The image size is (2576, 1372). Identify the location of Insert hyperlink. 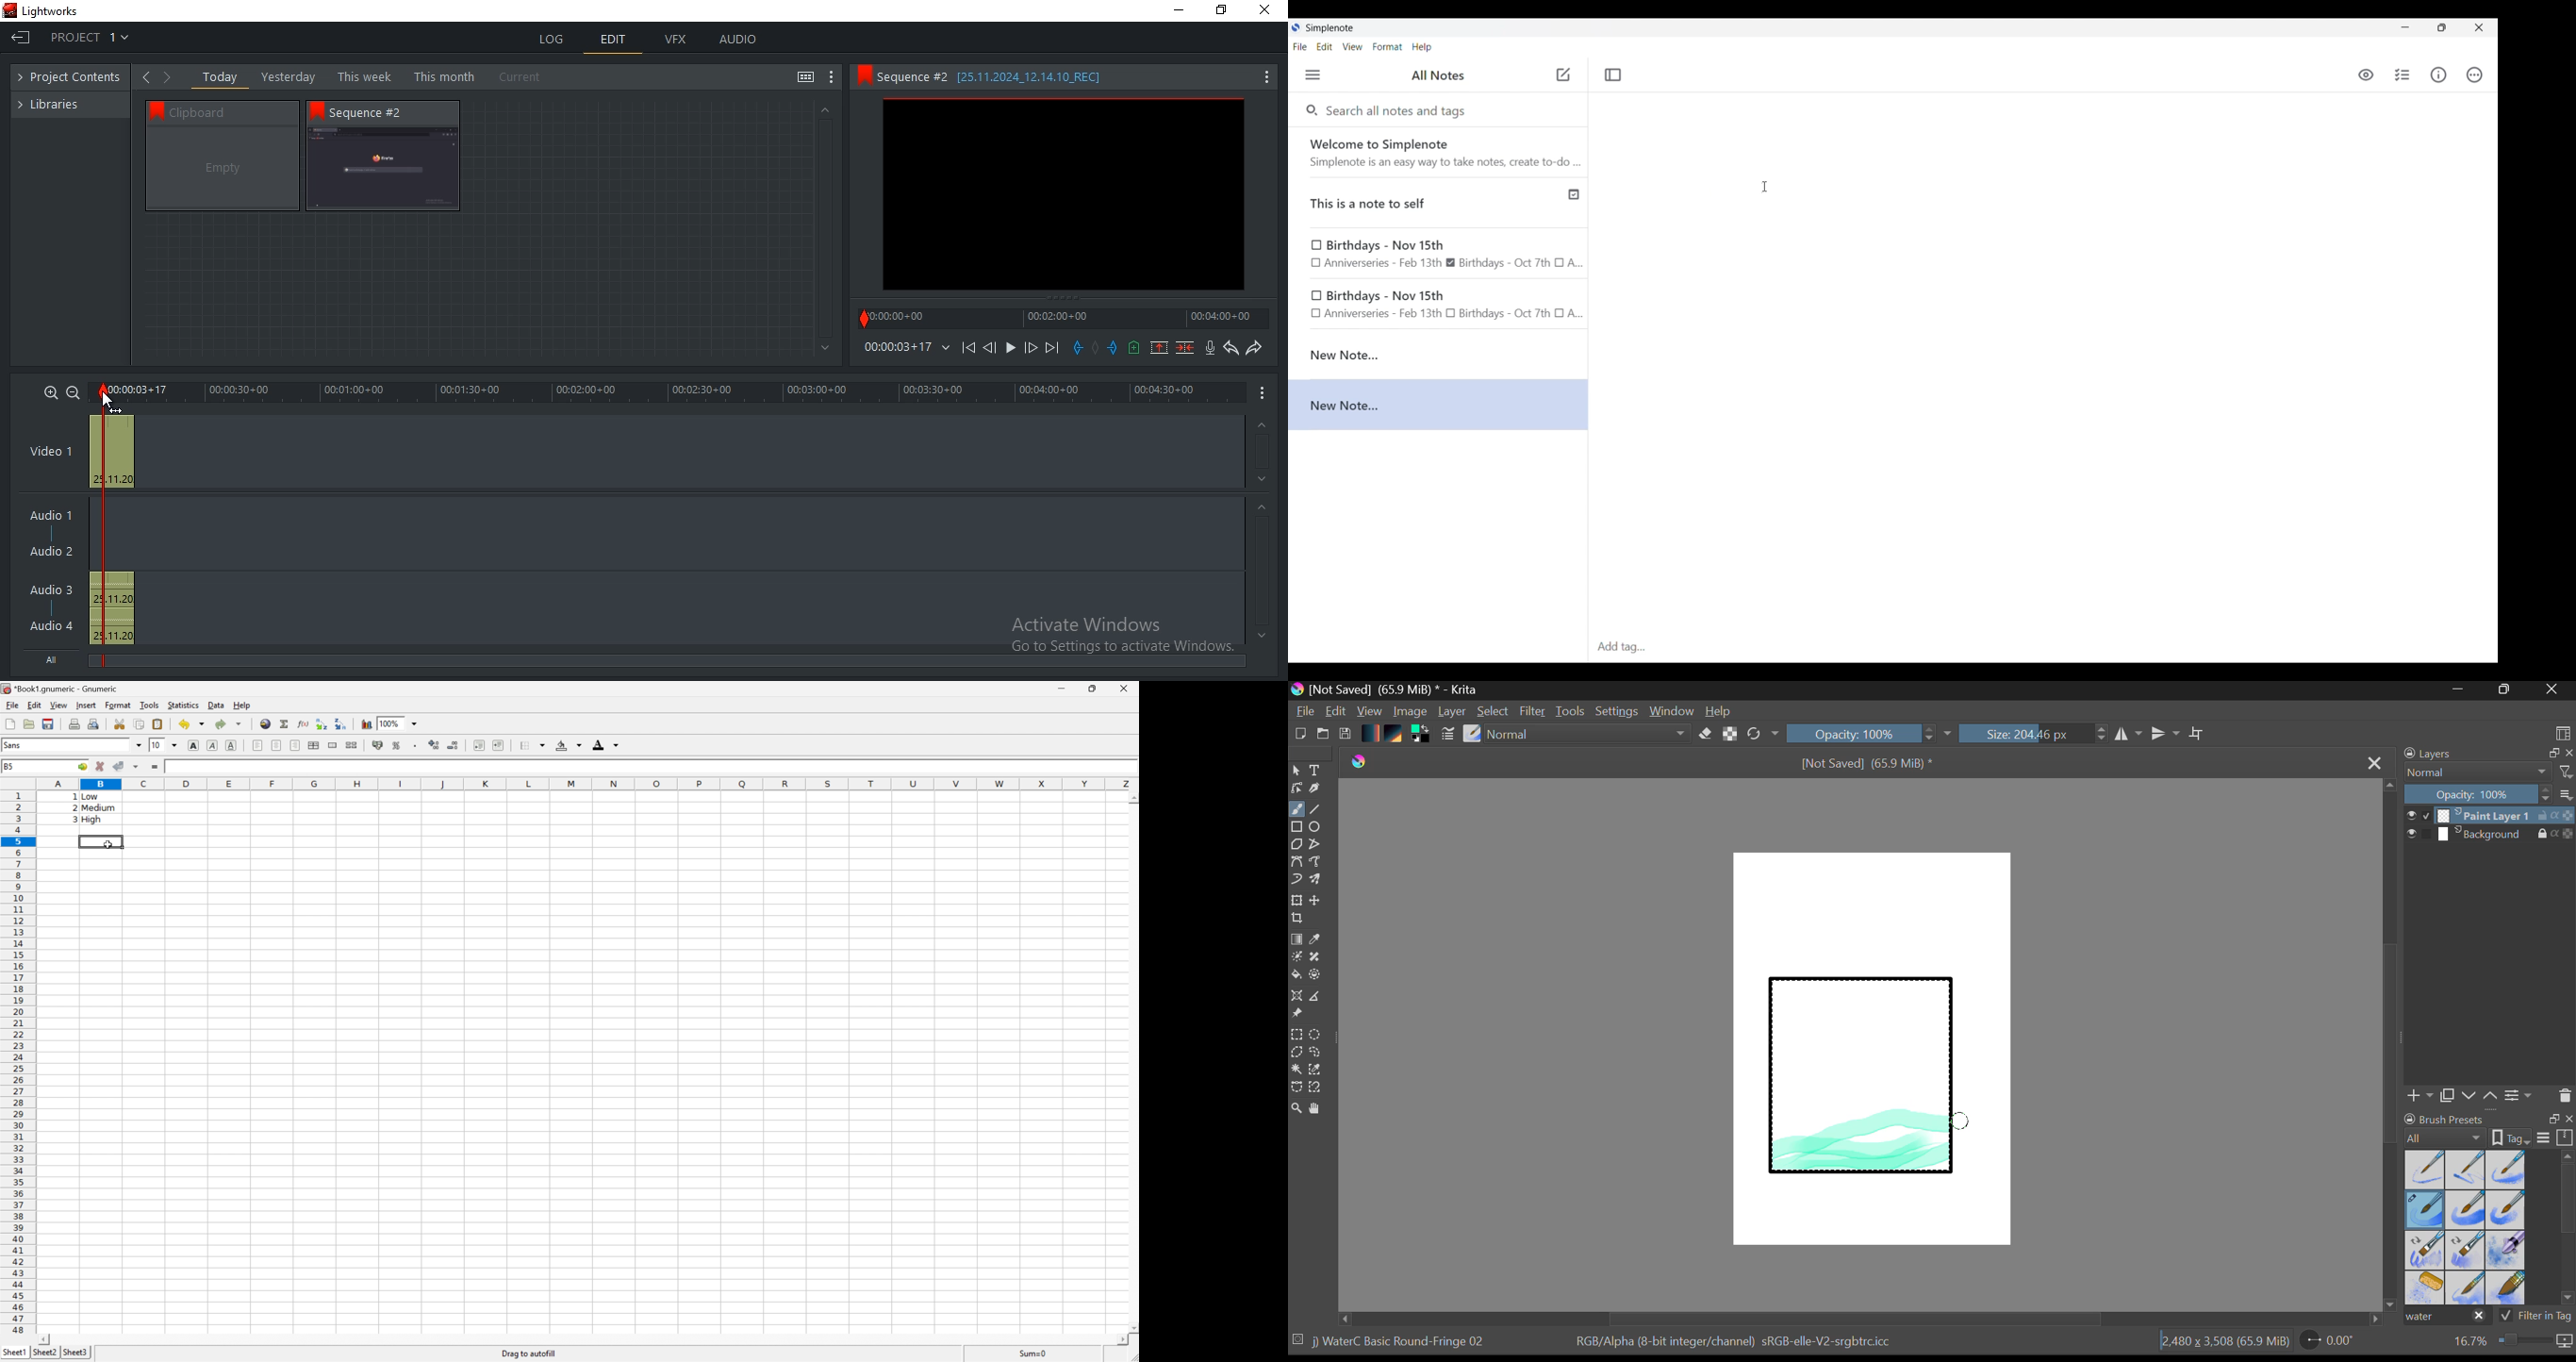
(266, 723).